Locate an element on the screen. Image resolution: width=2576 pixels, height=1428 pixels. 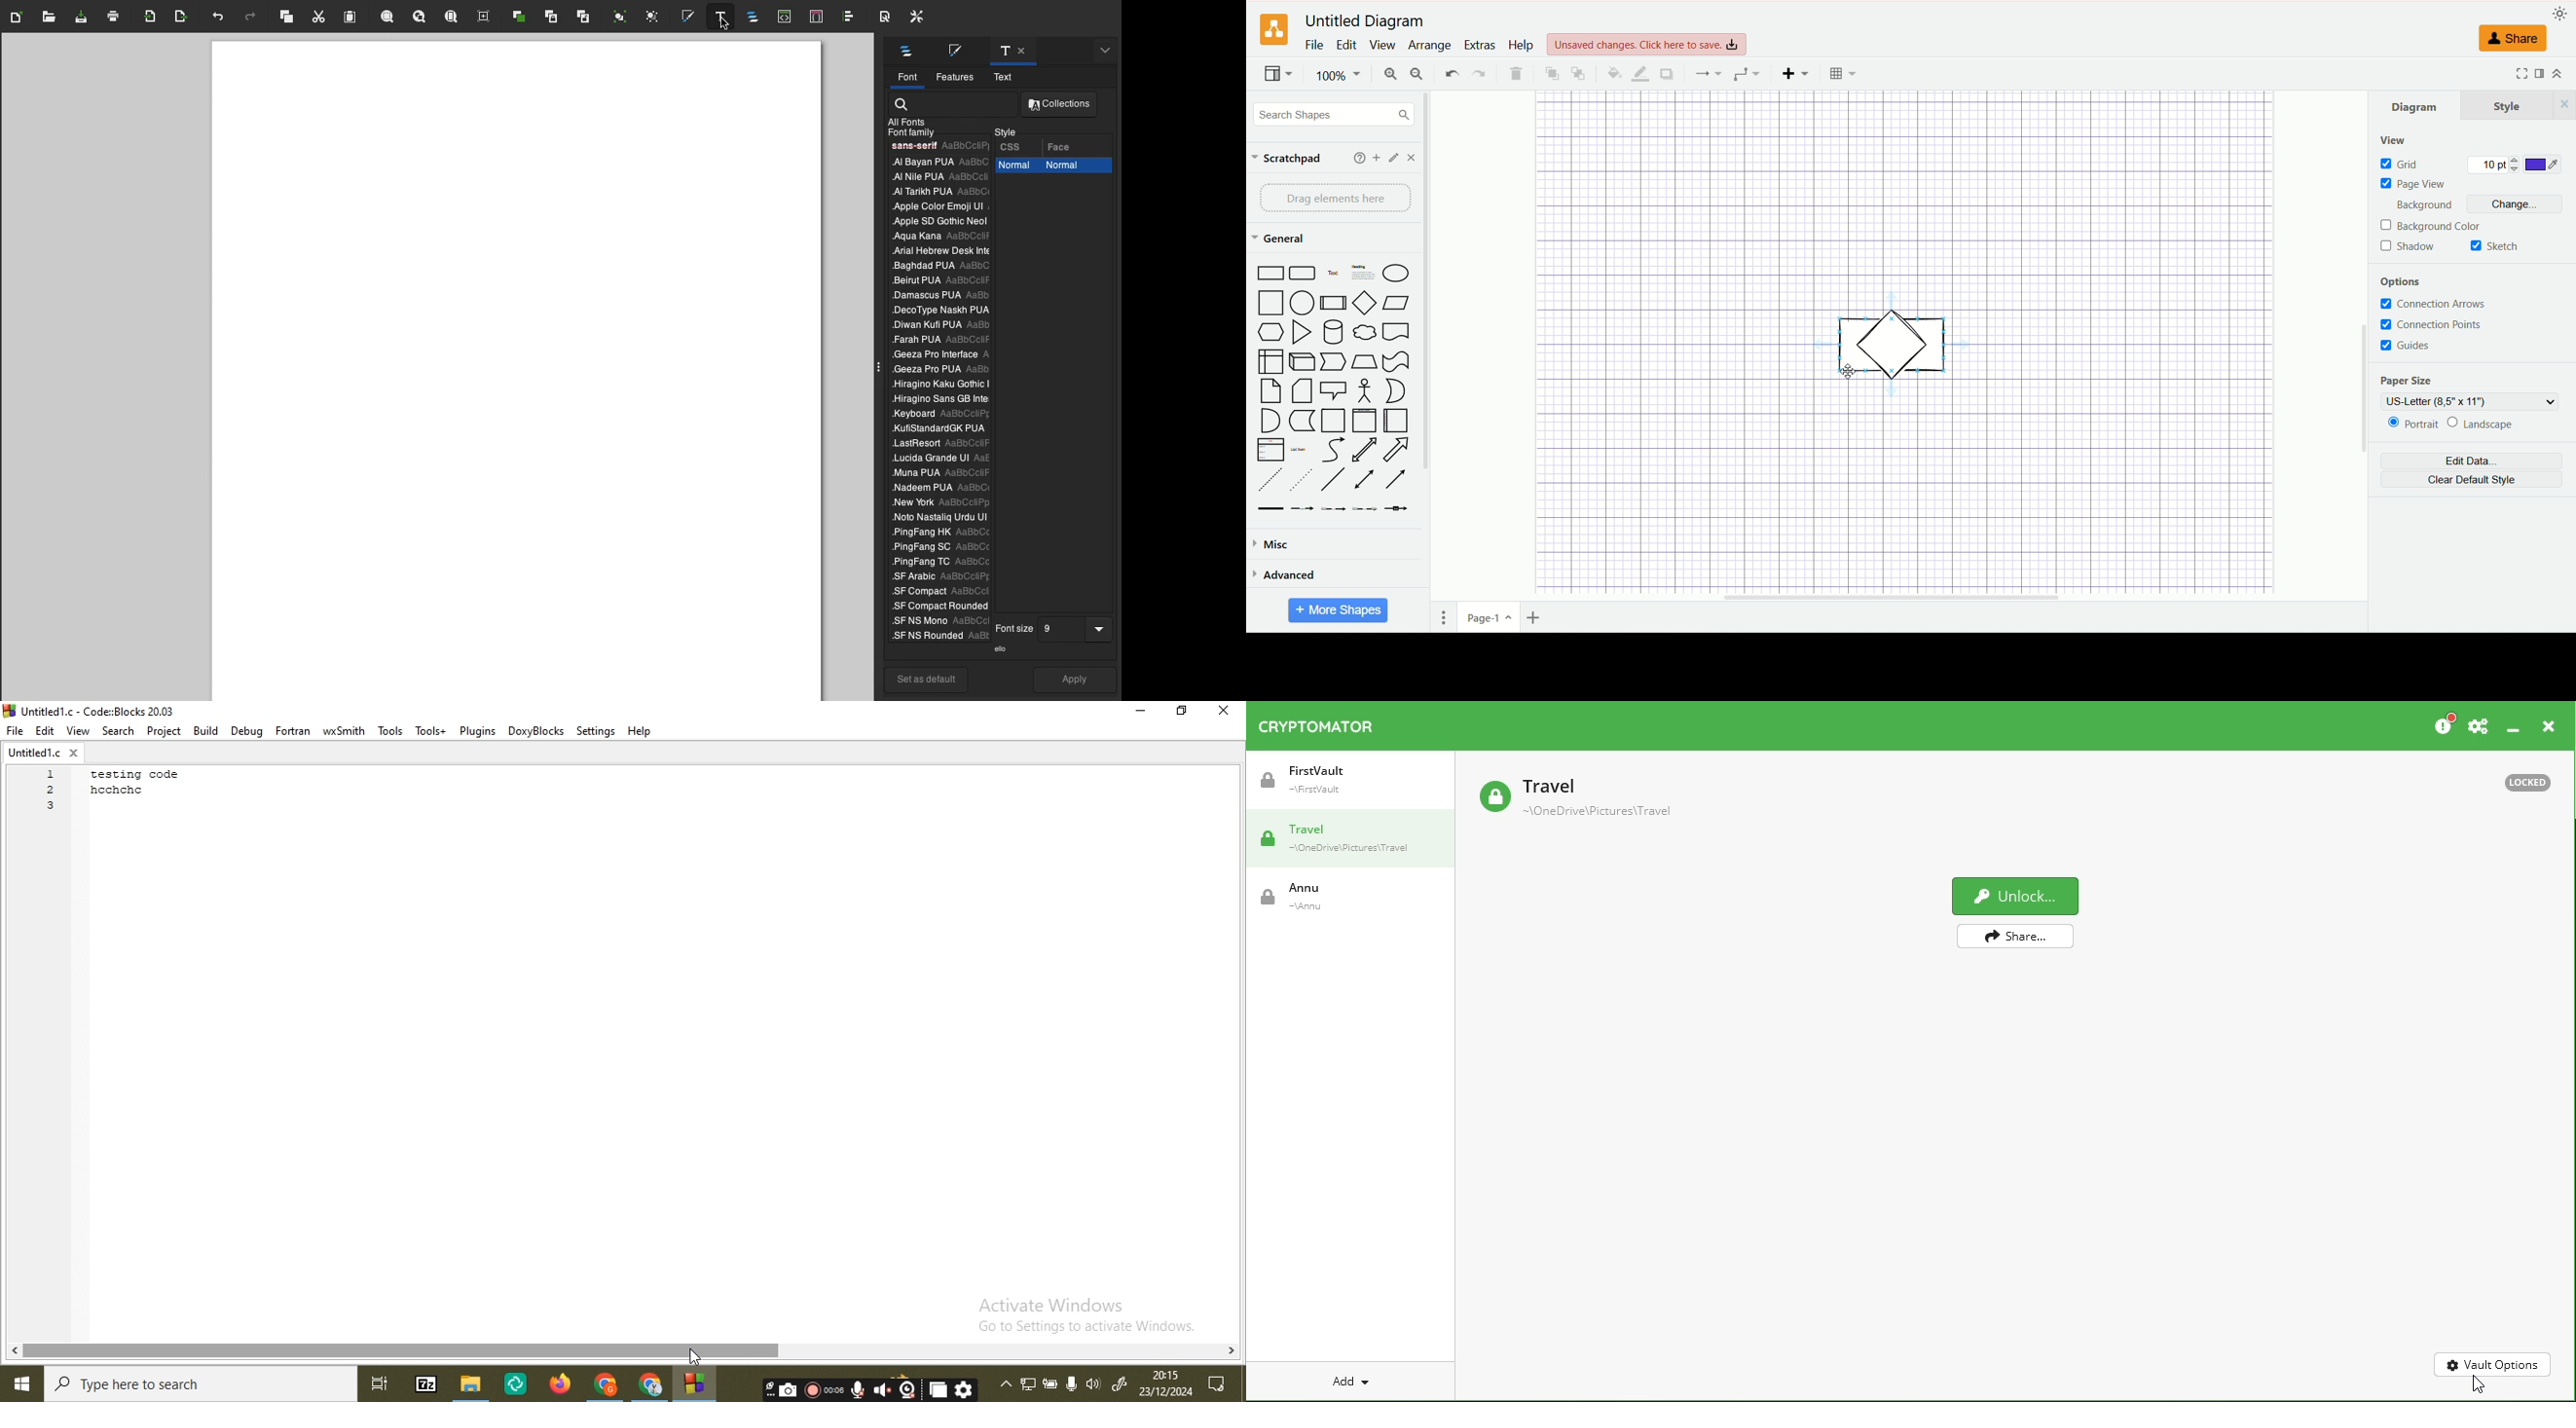
Selectors and CSS is located at coordinates (819, 17).